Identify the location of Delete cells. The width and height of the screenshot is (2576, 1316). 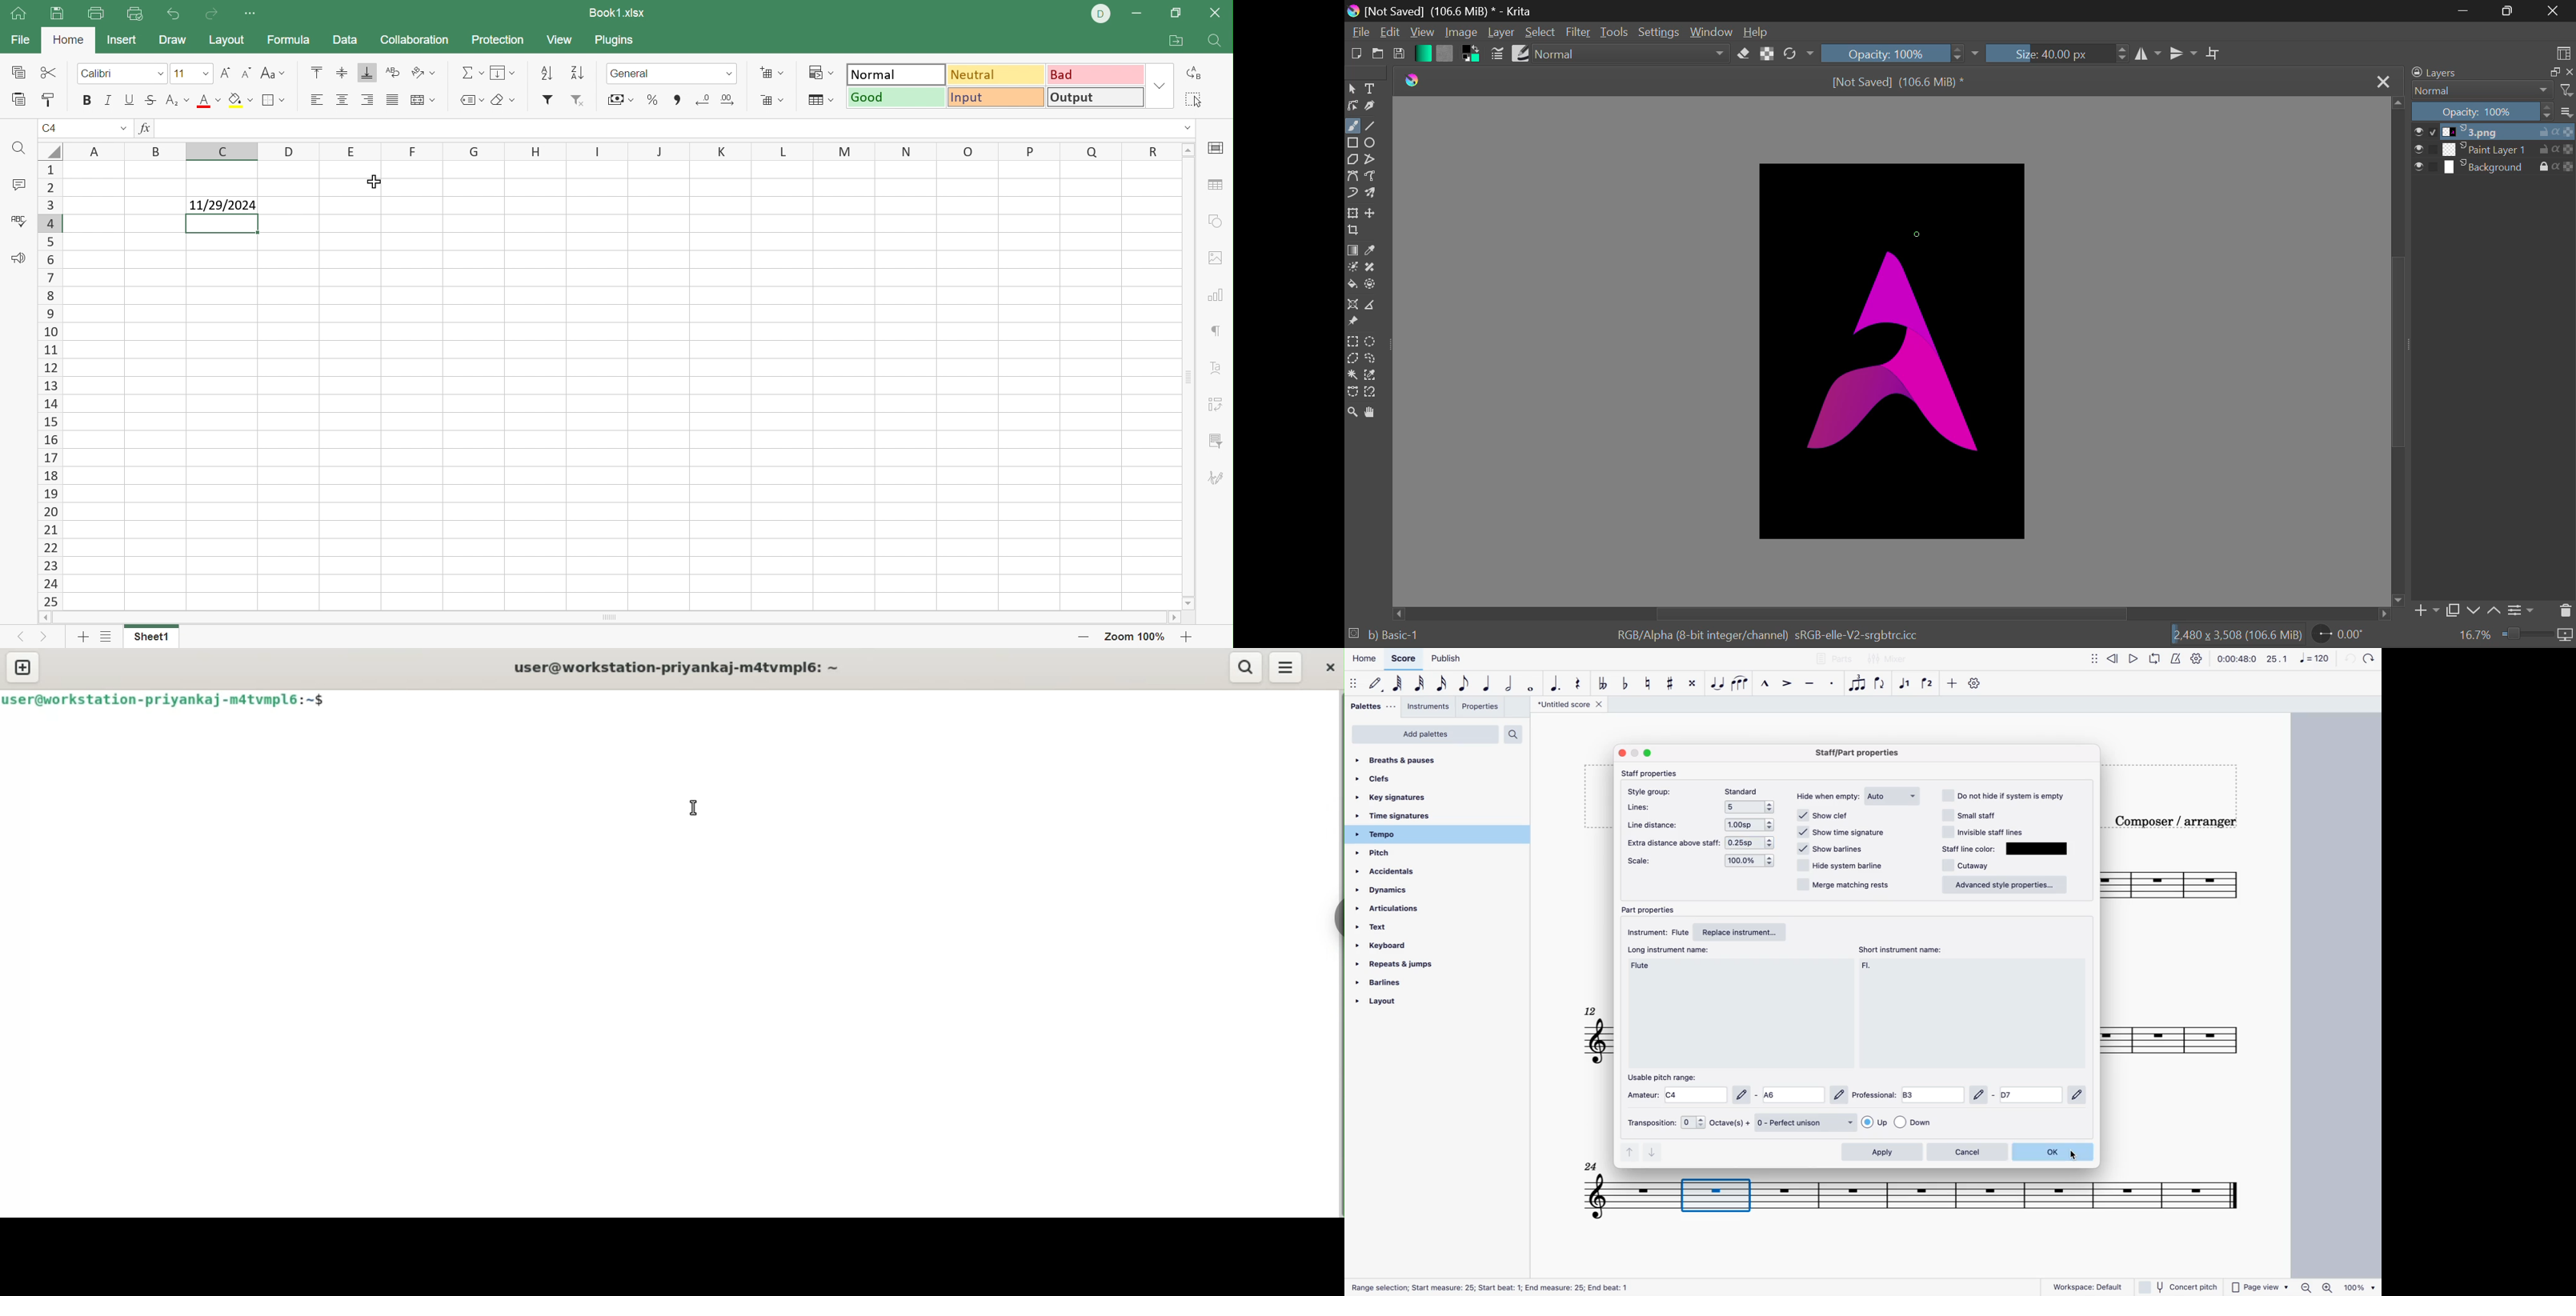
(774, 101).